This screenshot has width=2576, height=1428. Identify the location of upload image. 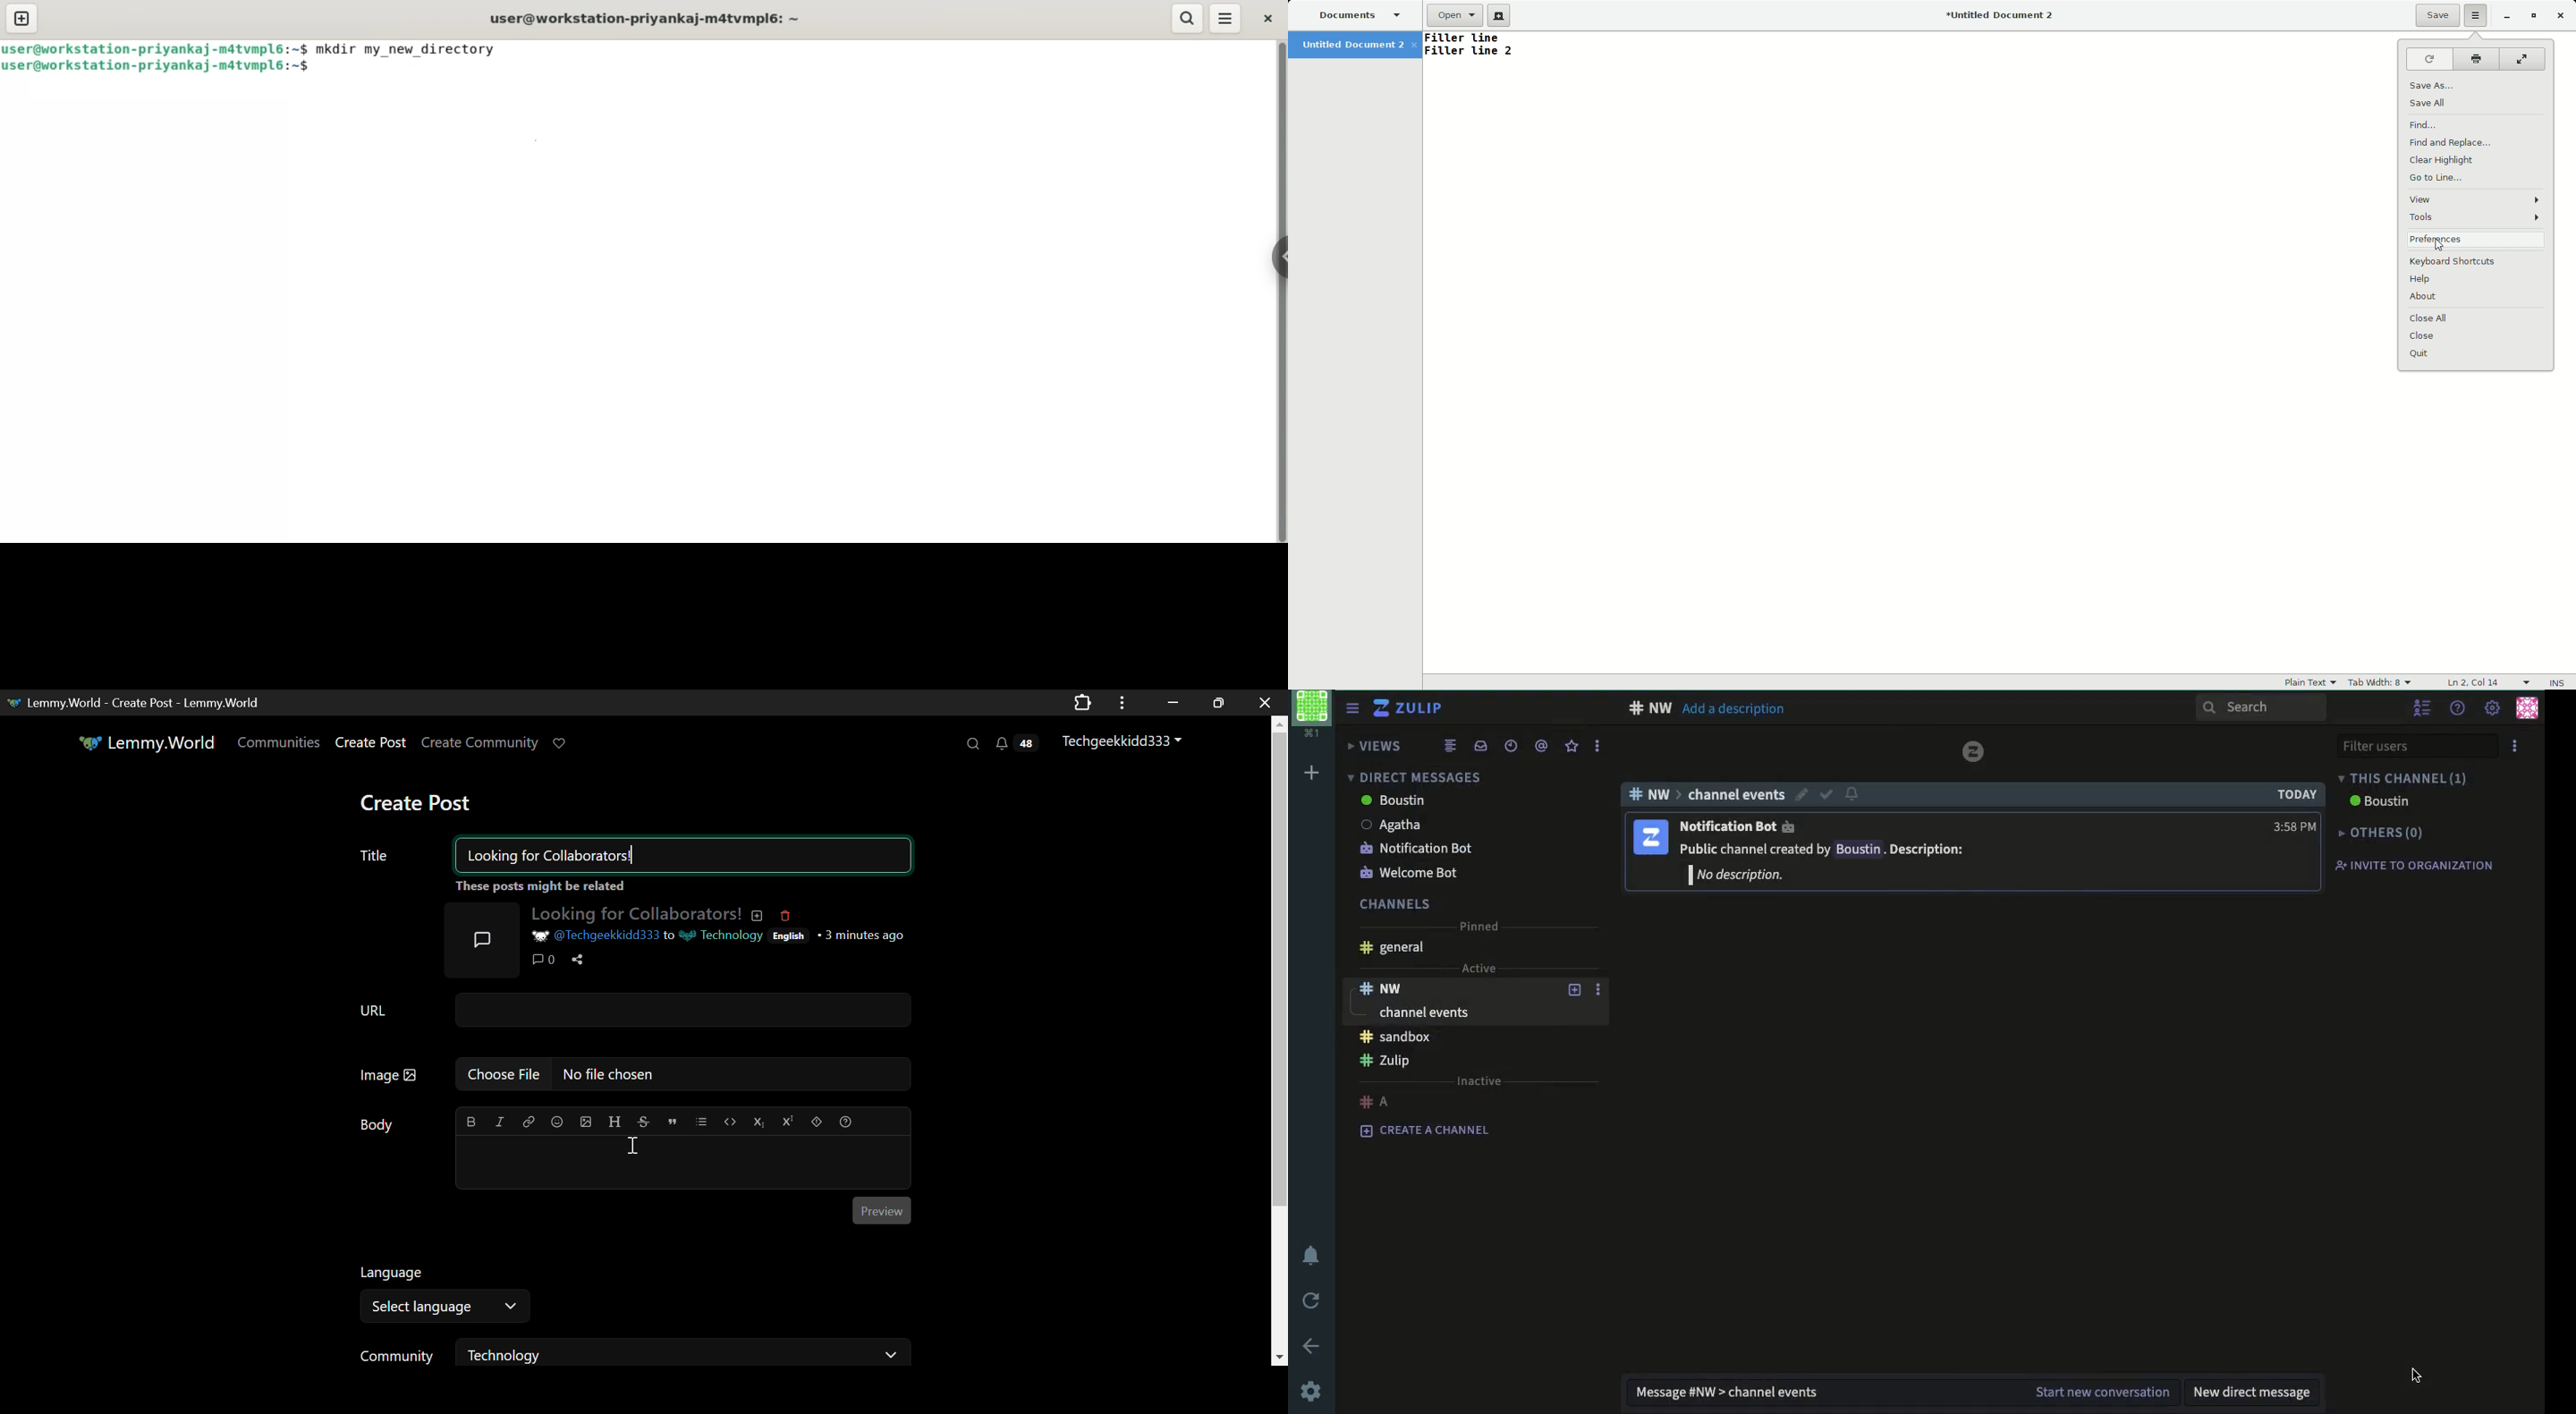
(587, 1122).